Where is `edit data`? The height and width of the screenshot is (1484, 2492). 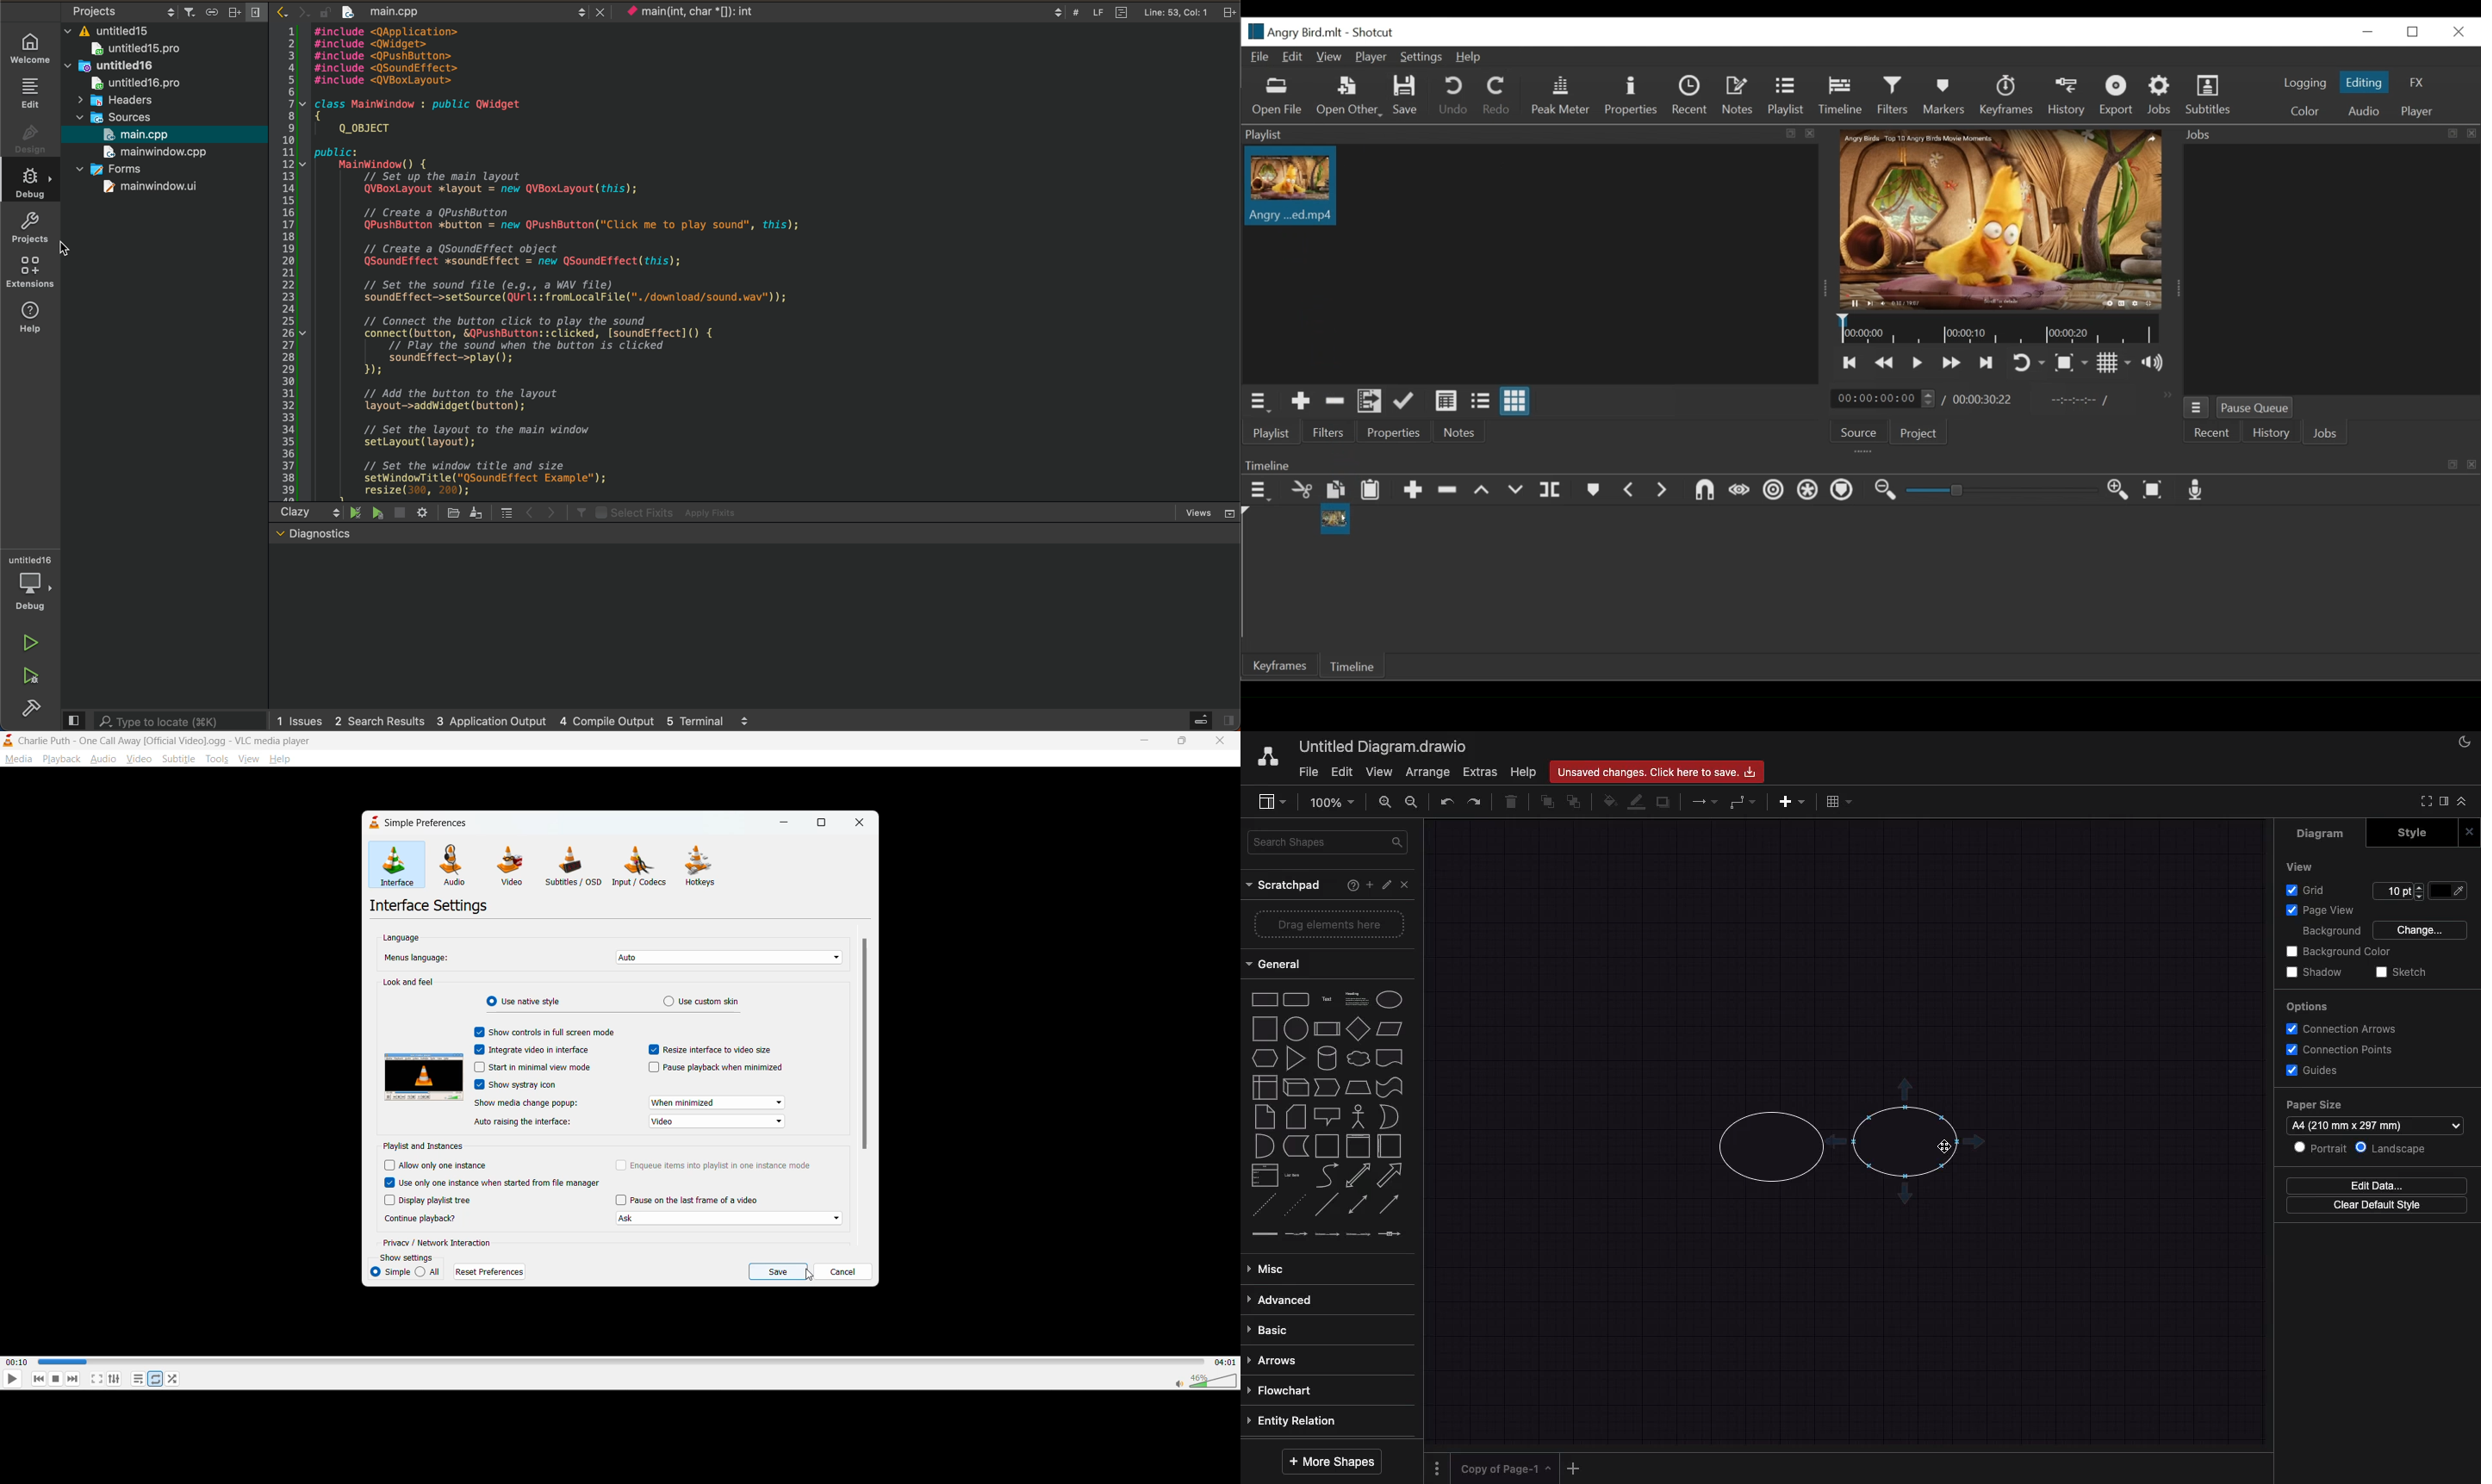
edit data is located at coordinates (2376, 1186).